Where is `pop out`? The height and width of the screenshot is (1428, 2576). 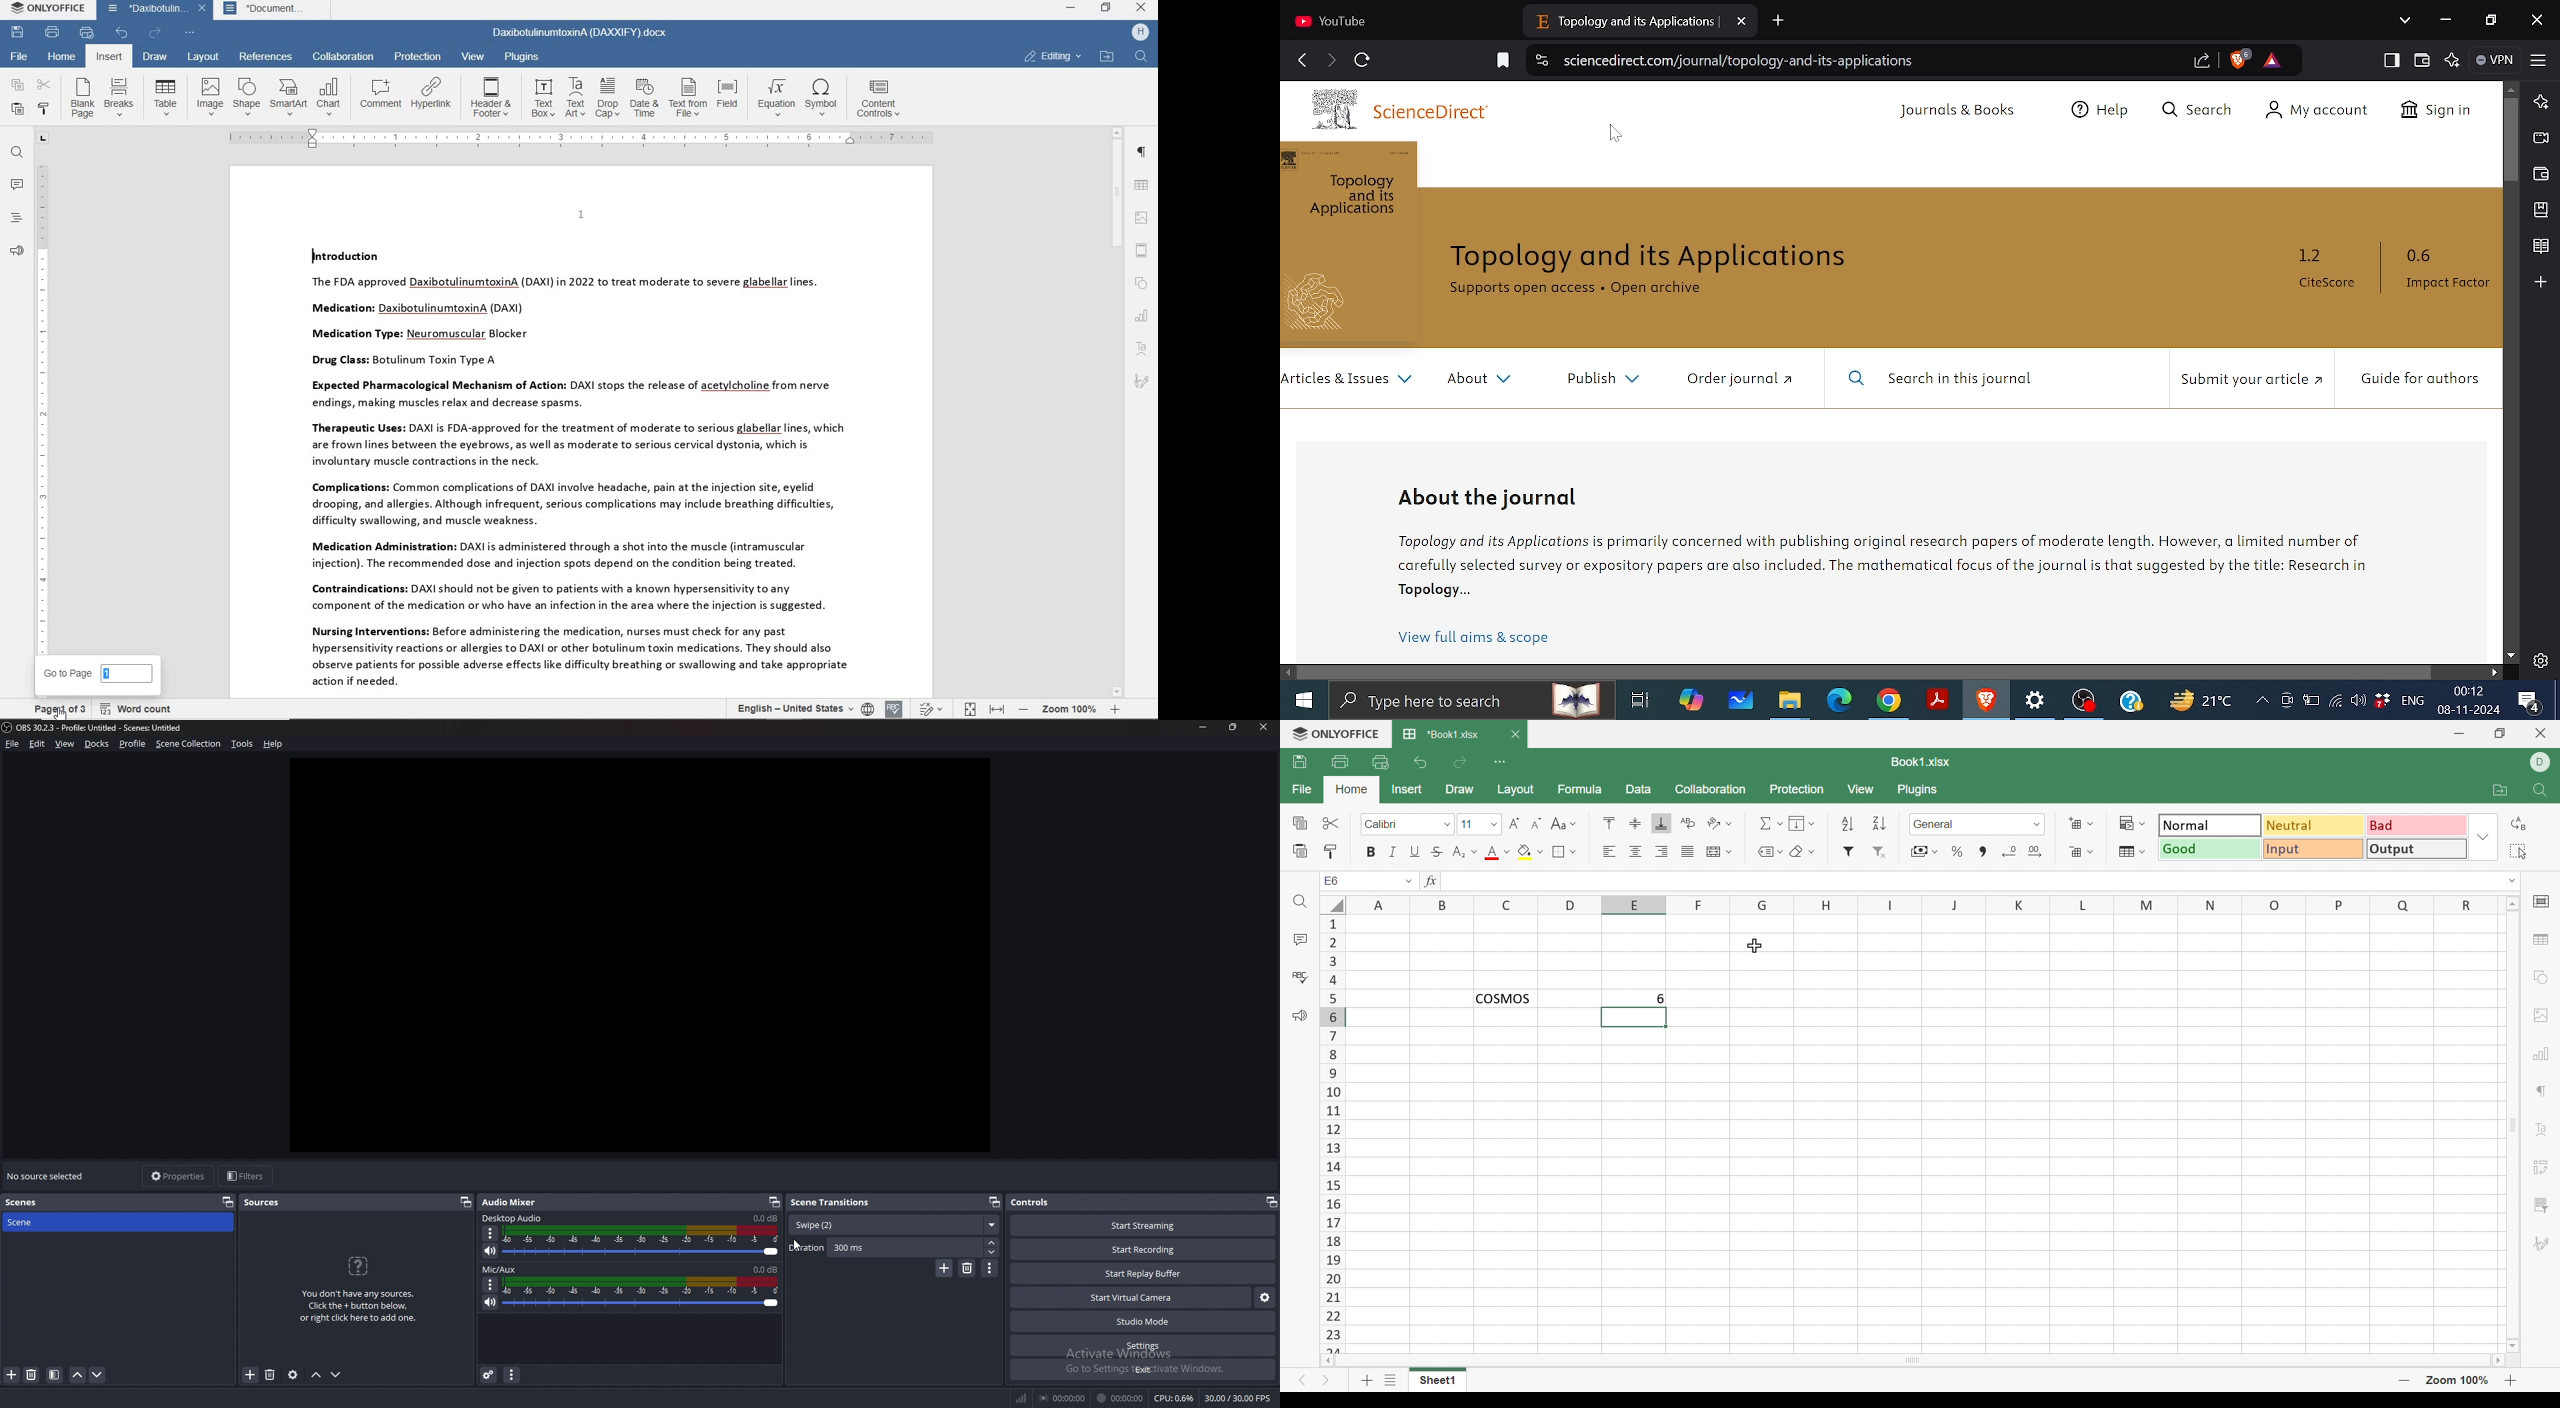 pop out is located at coordinates (995, 1202).